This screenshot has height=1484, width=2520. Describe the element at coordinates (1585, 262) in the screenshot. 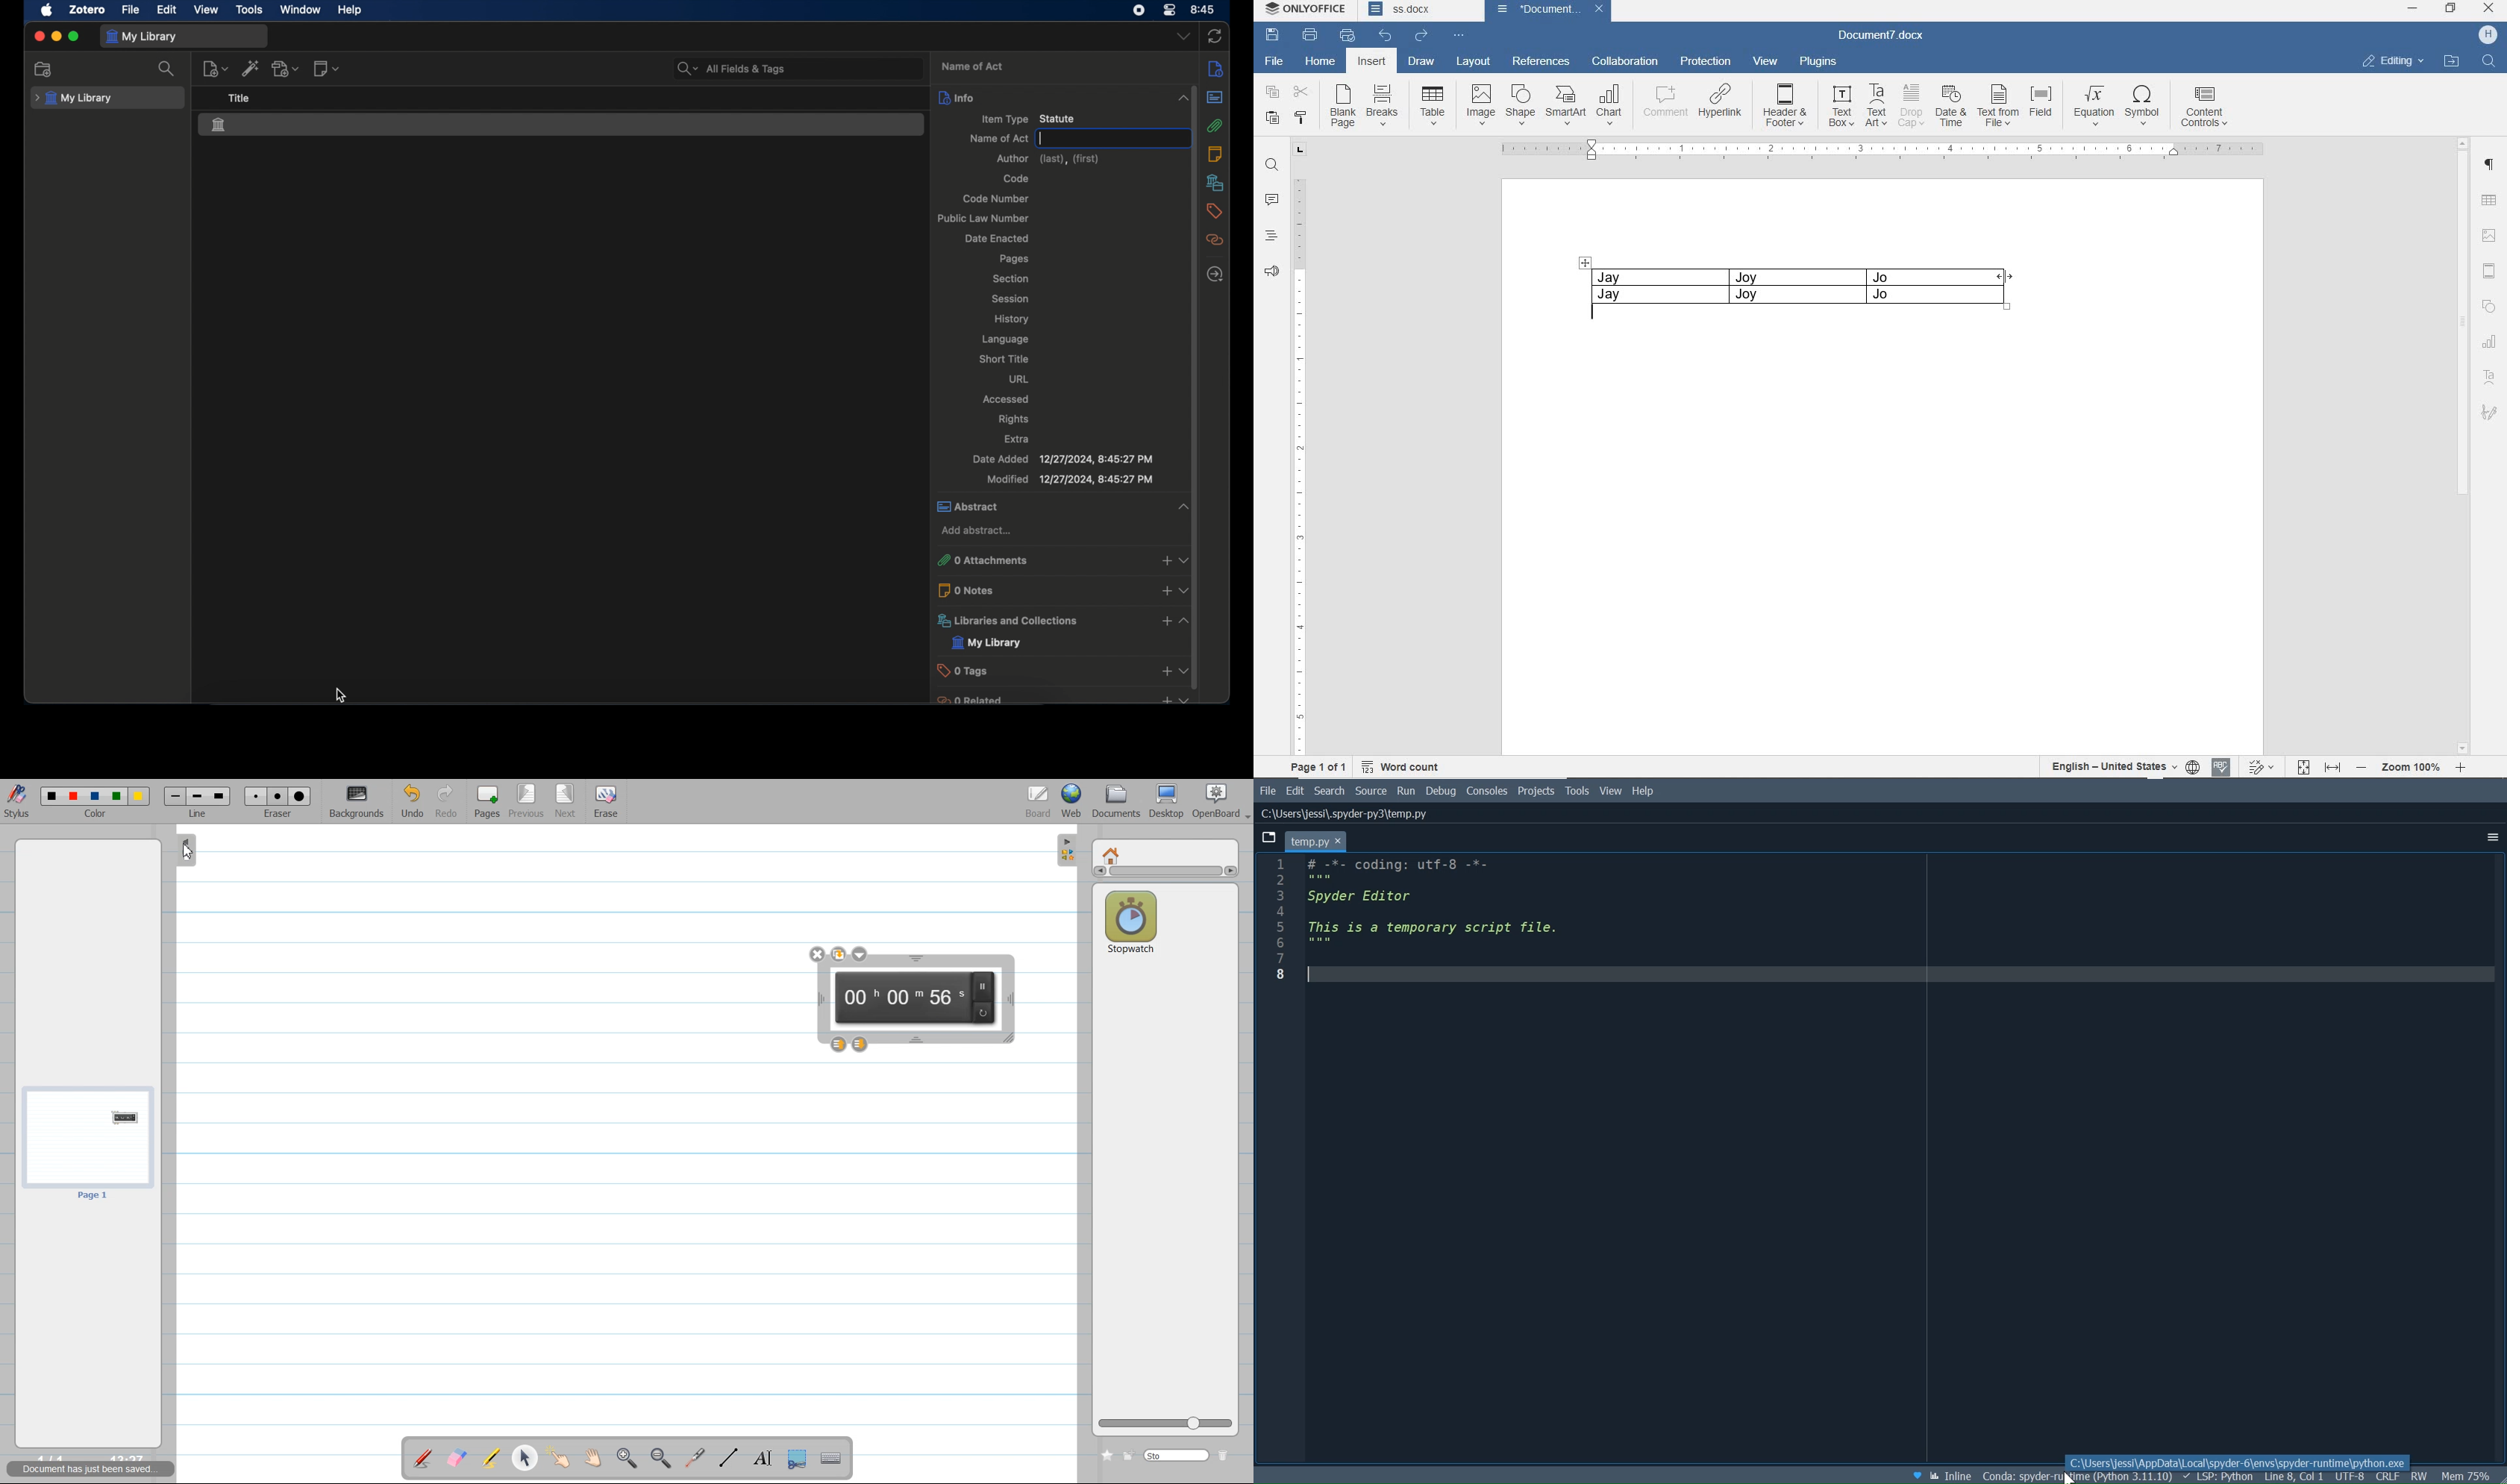

I see `dragger` at that location.